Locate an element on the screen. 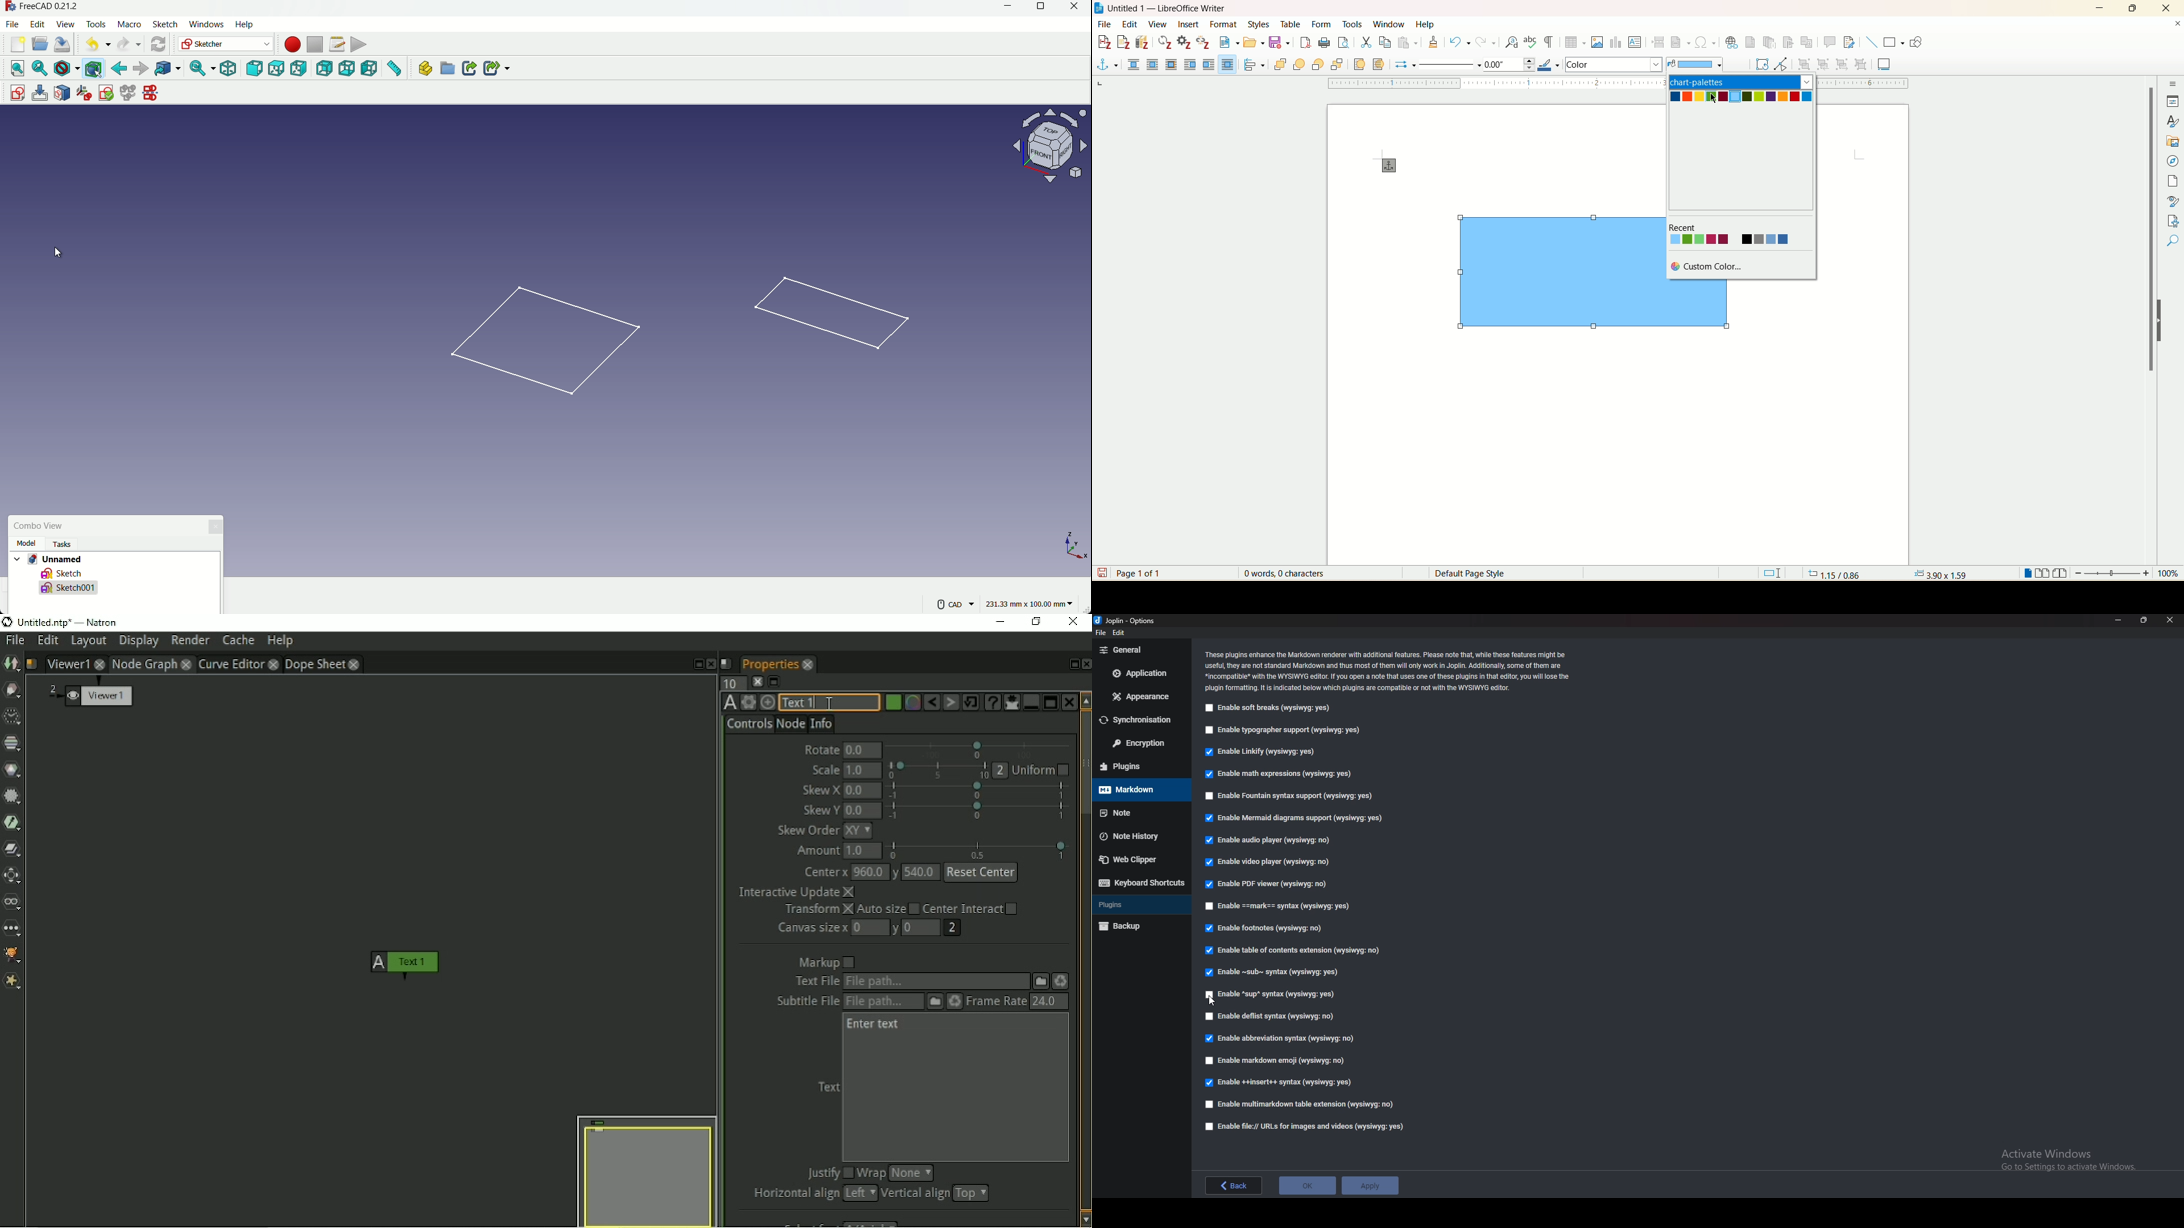 This screenshot has height=1232, width=2184. line thickness is located at coordinates (1508, 64).